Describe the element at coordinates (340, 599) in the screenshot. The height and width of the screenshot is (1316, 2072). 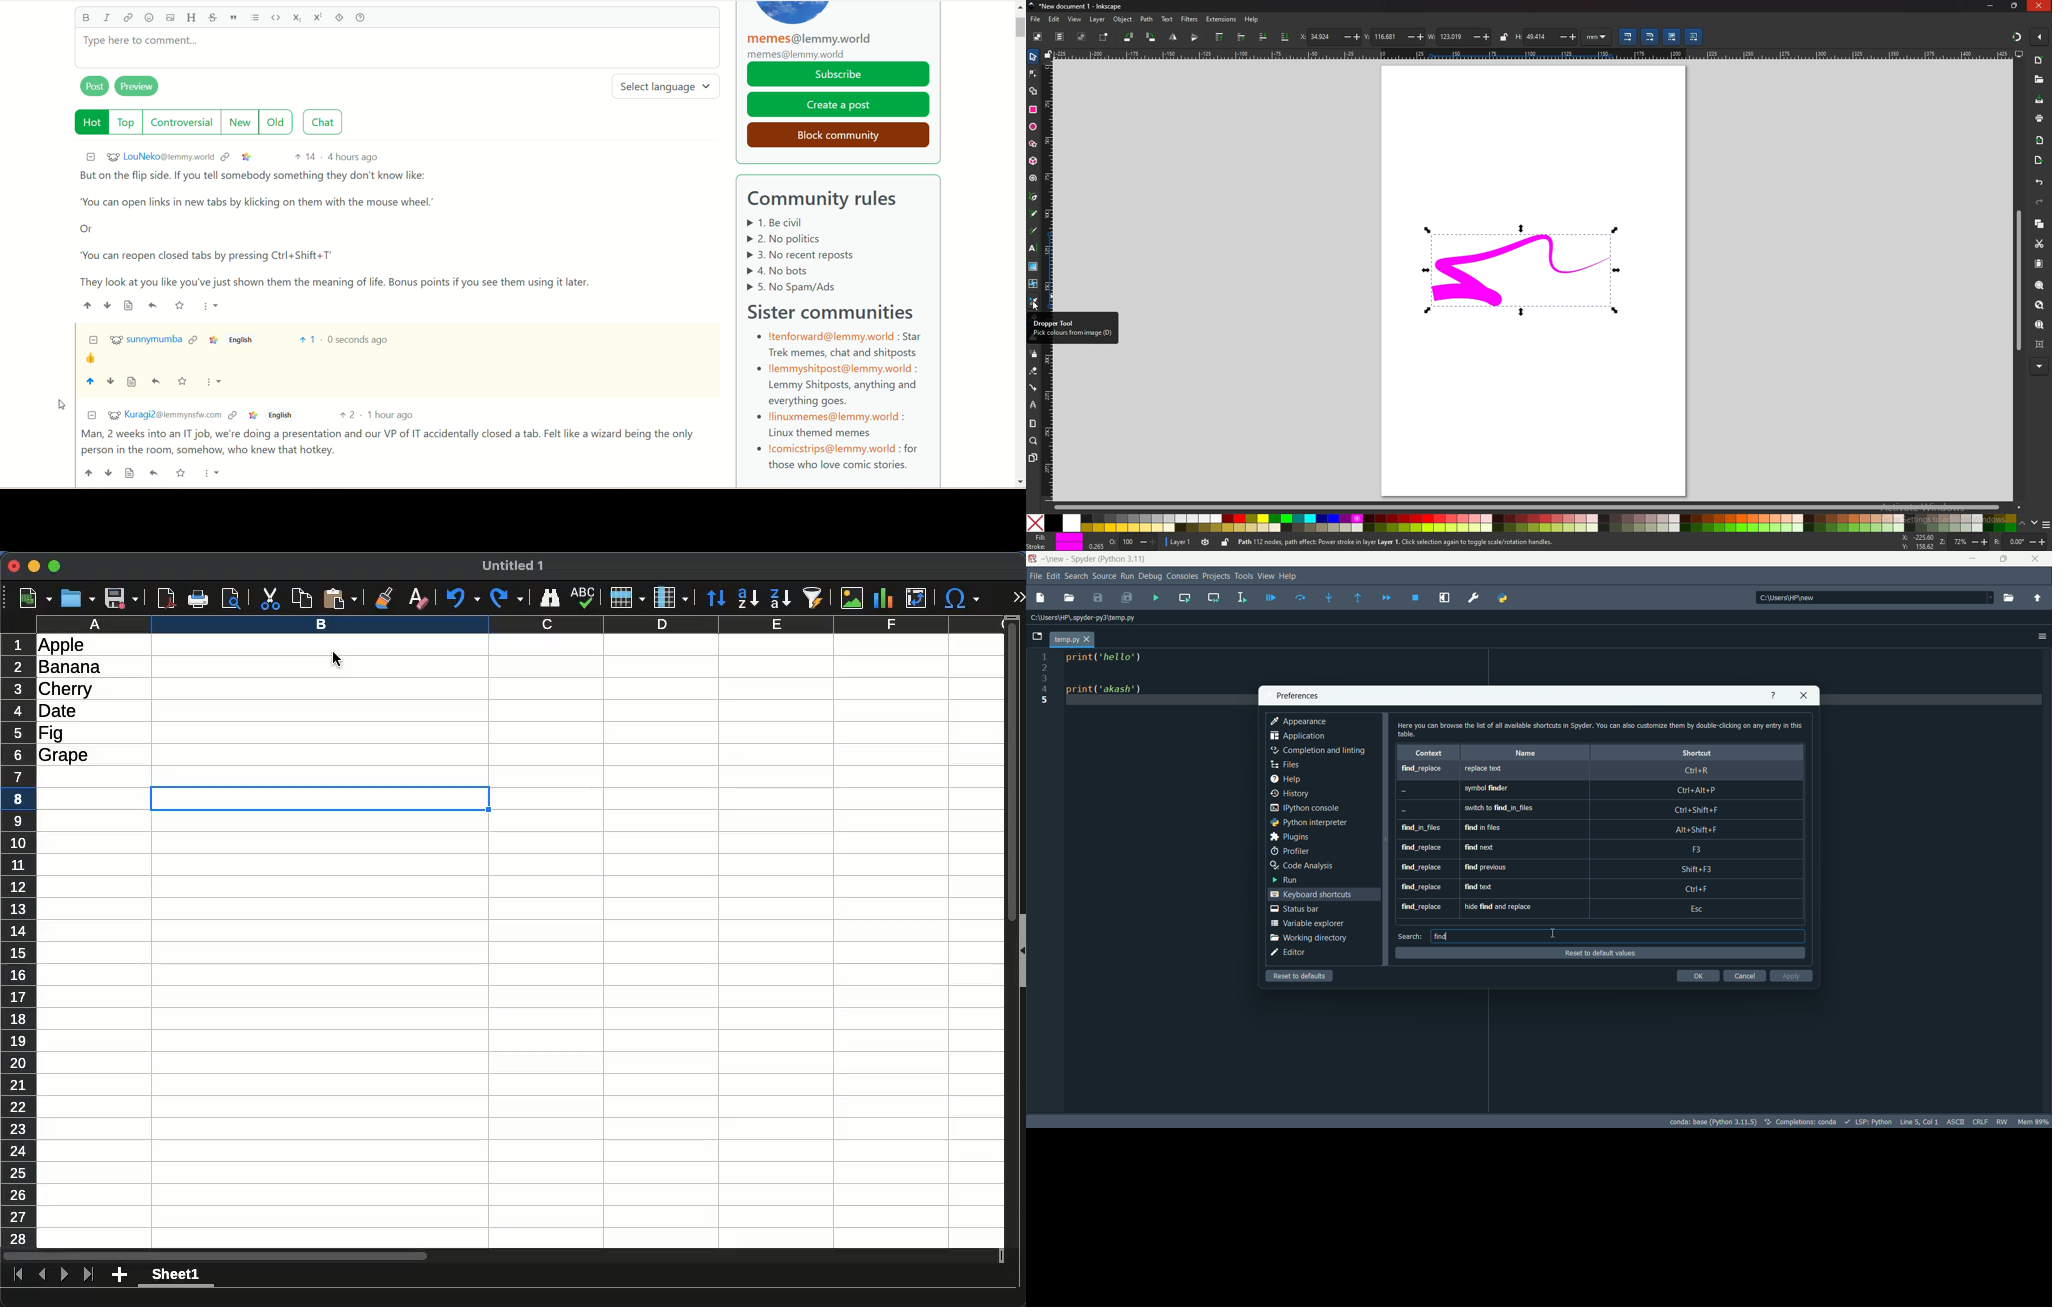
I see `paste` at that location.